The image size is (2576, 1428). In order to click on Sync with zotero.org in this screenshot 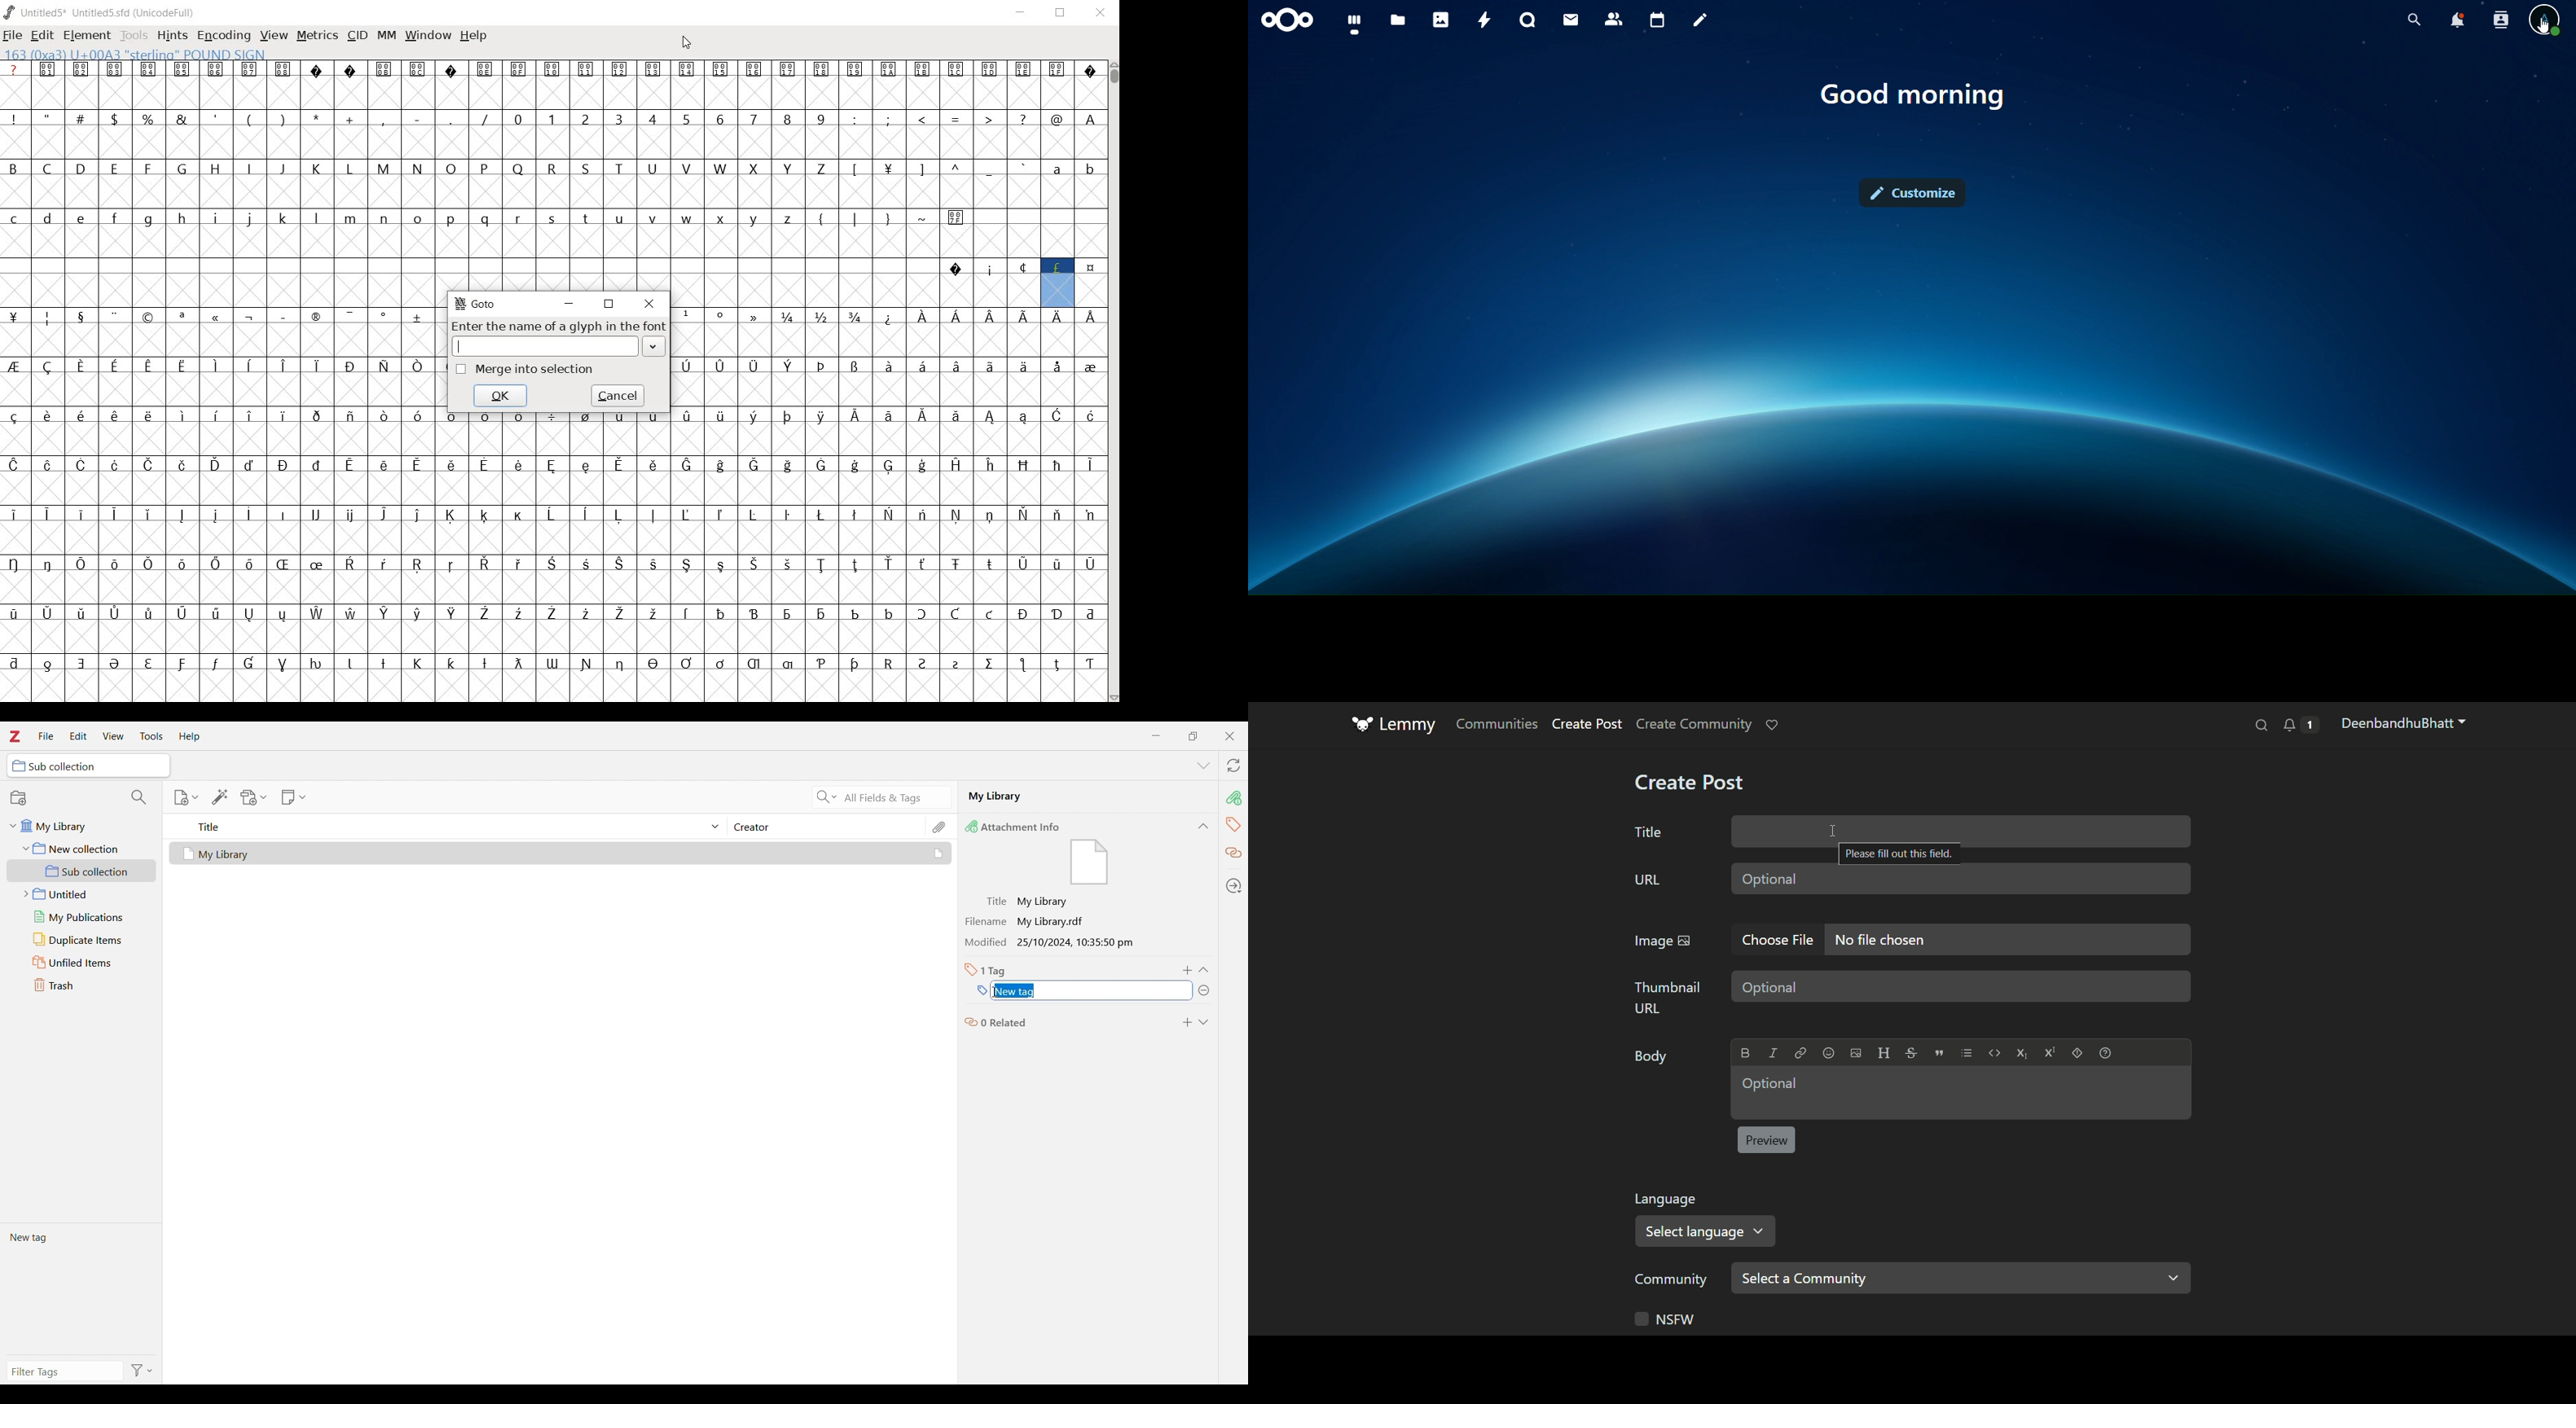, I will do `click(1234, 765)`.